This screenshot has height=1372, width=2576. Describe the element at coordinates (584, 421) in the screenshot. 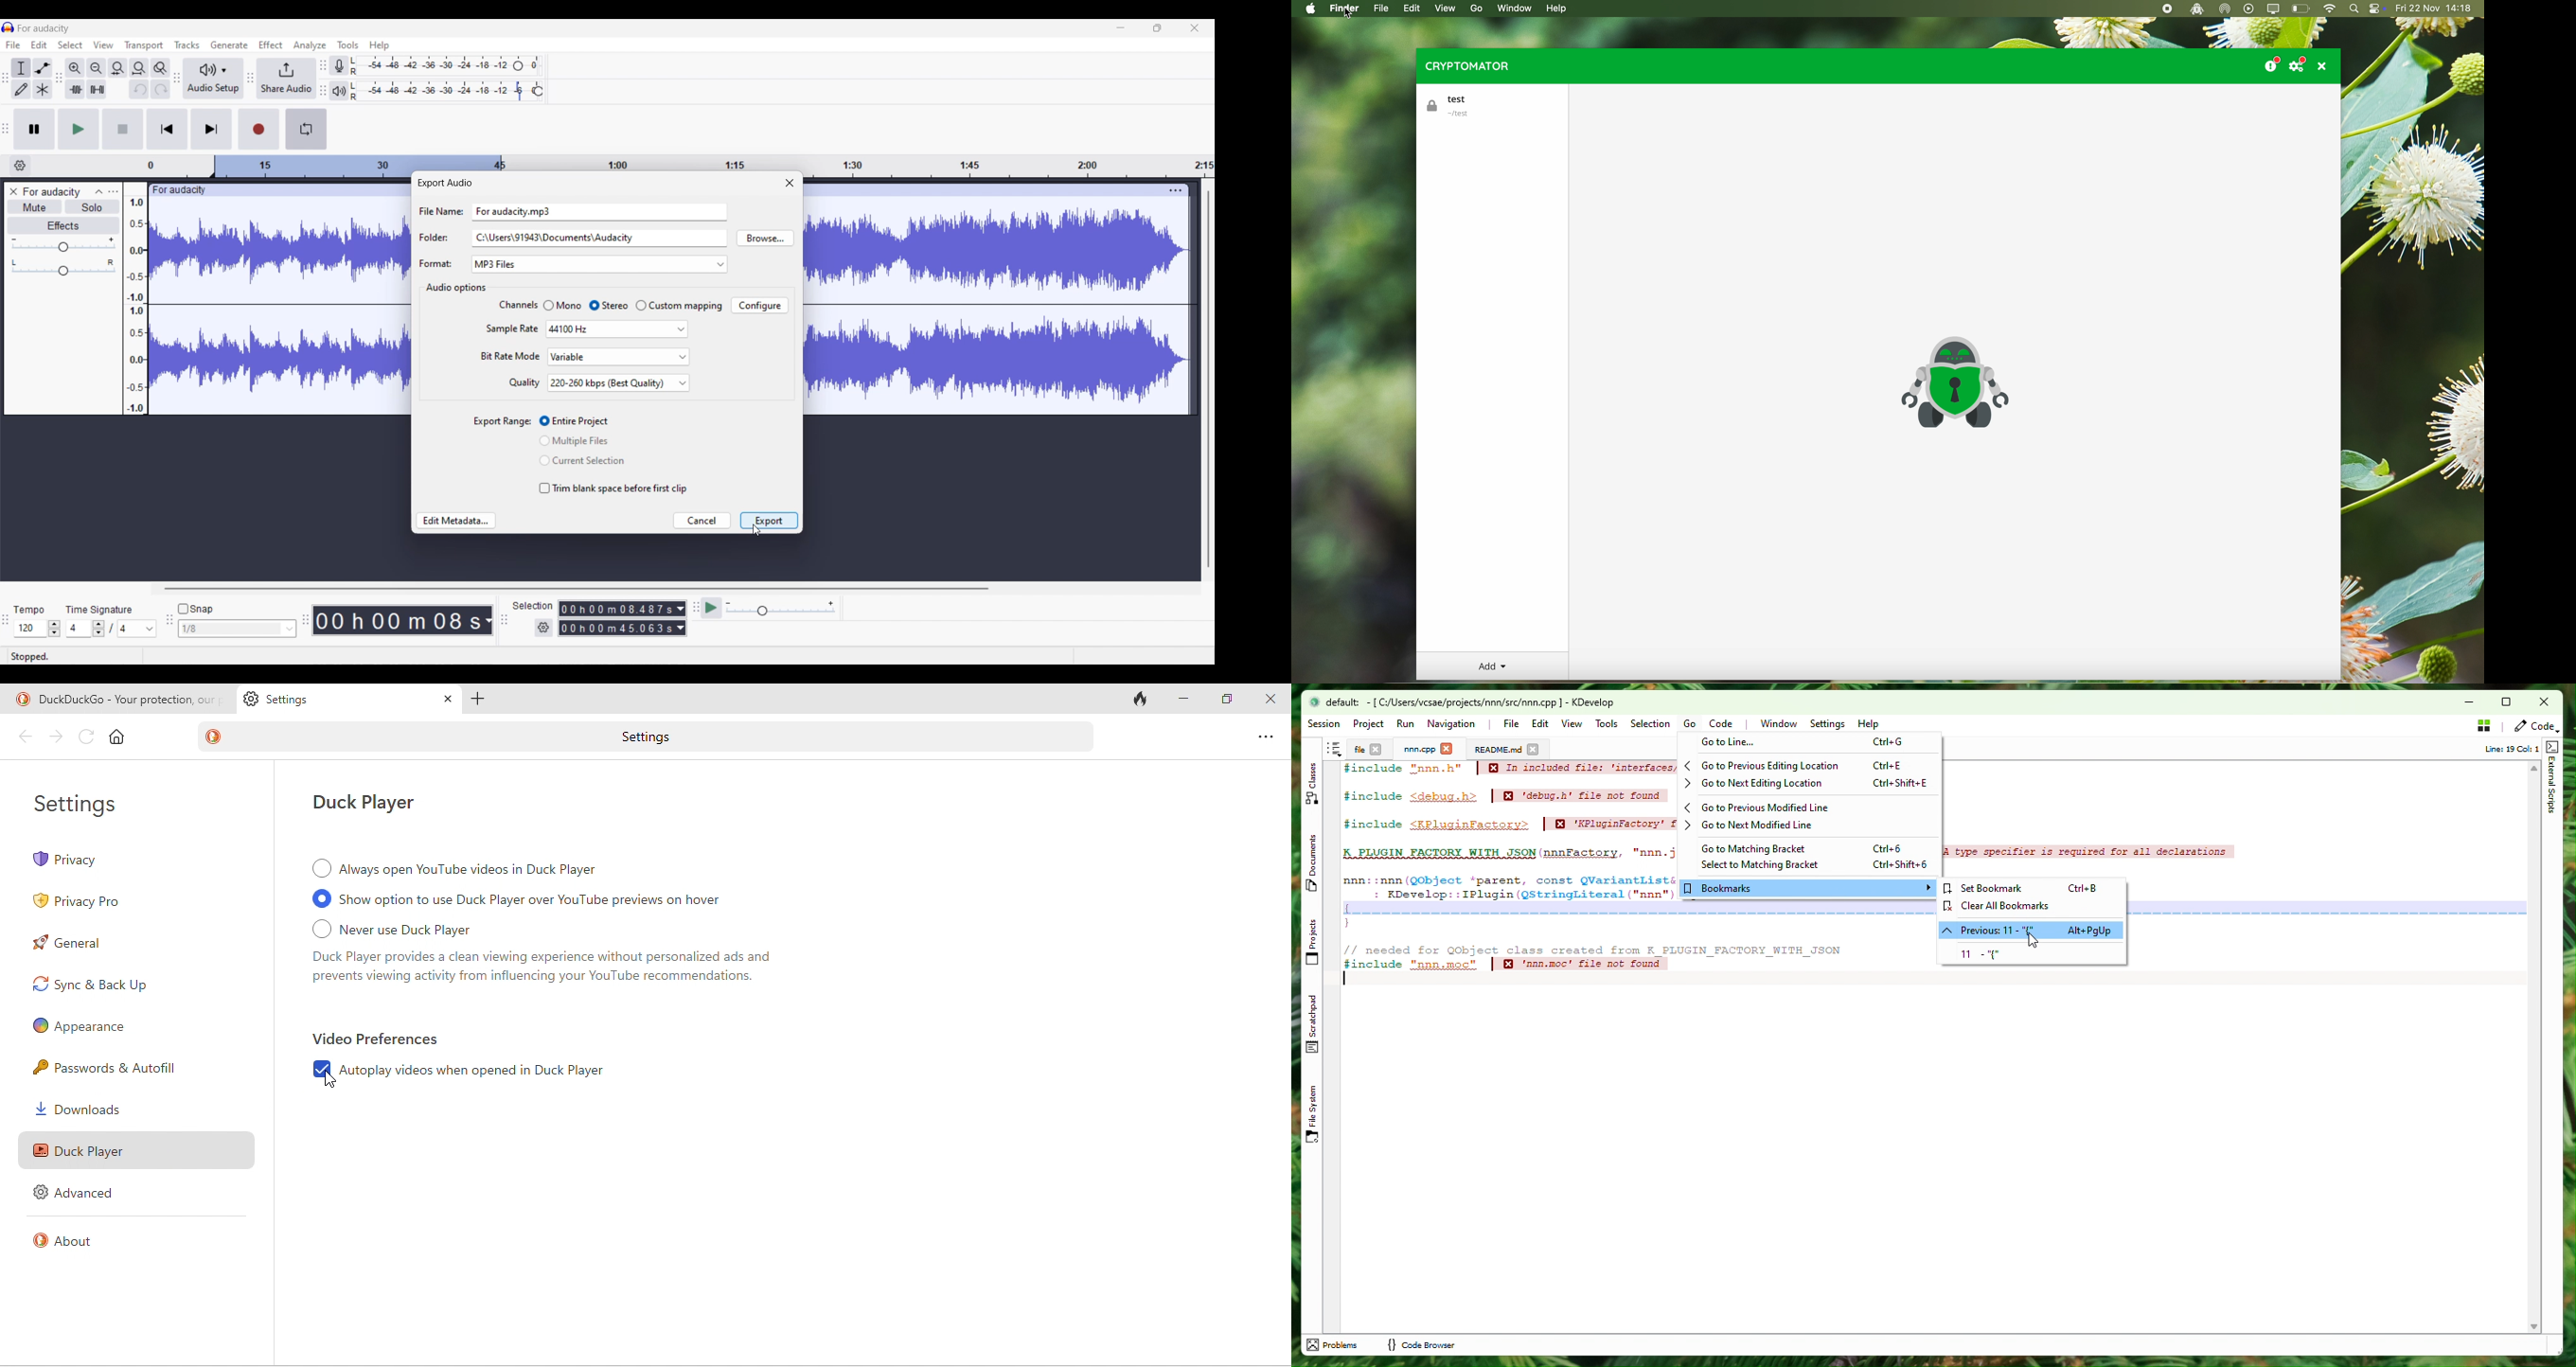

I see `Toggle for 'Entire Project'` at that location.